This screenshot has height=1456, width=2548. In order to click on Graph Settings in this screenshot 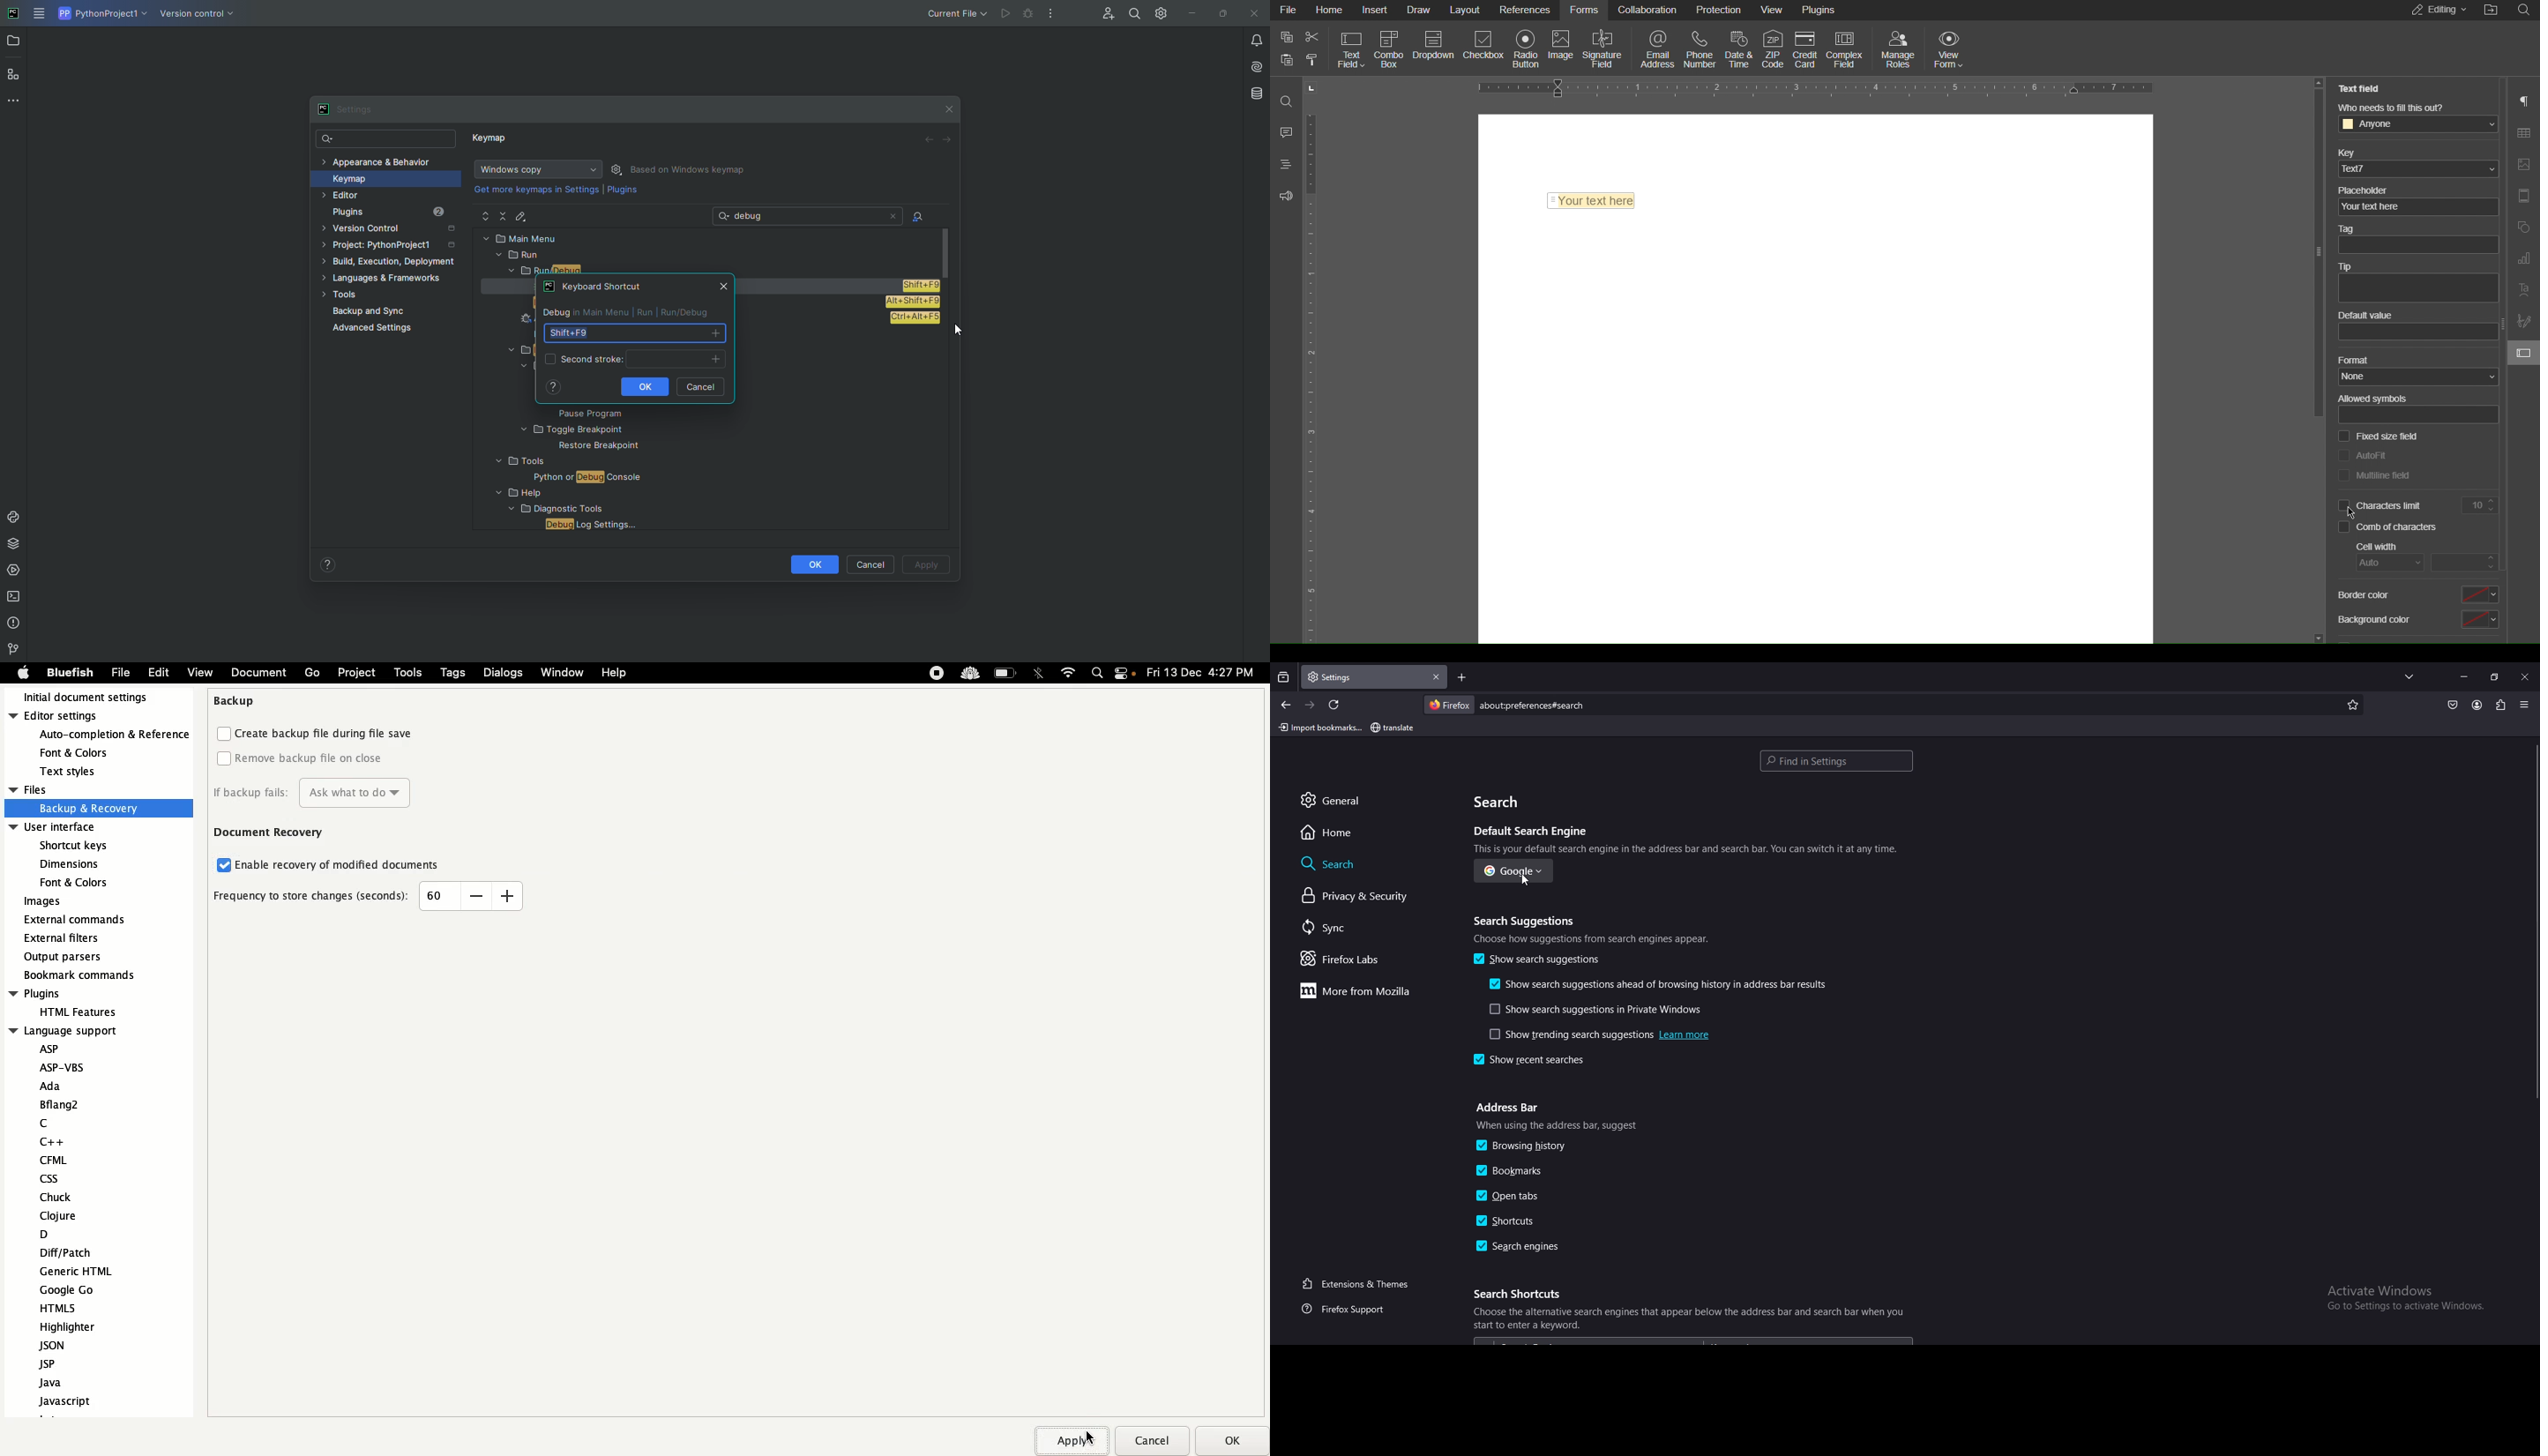, I will do `click(2523, 259)`.